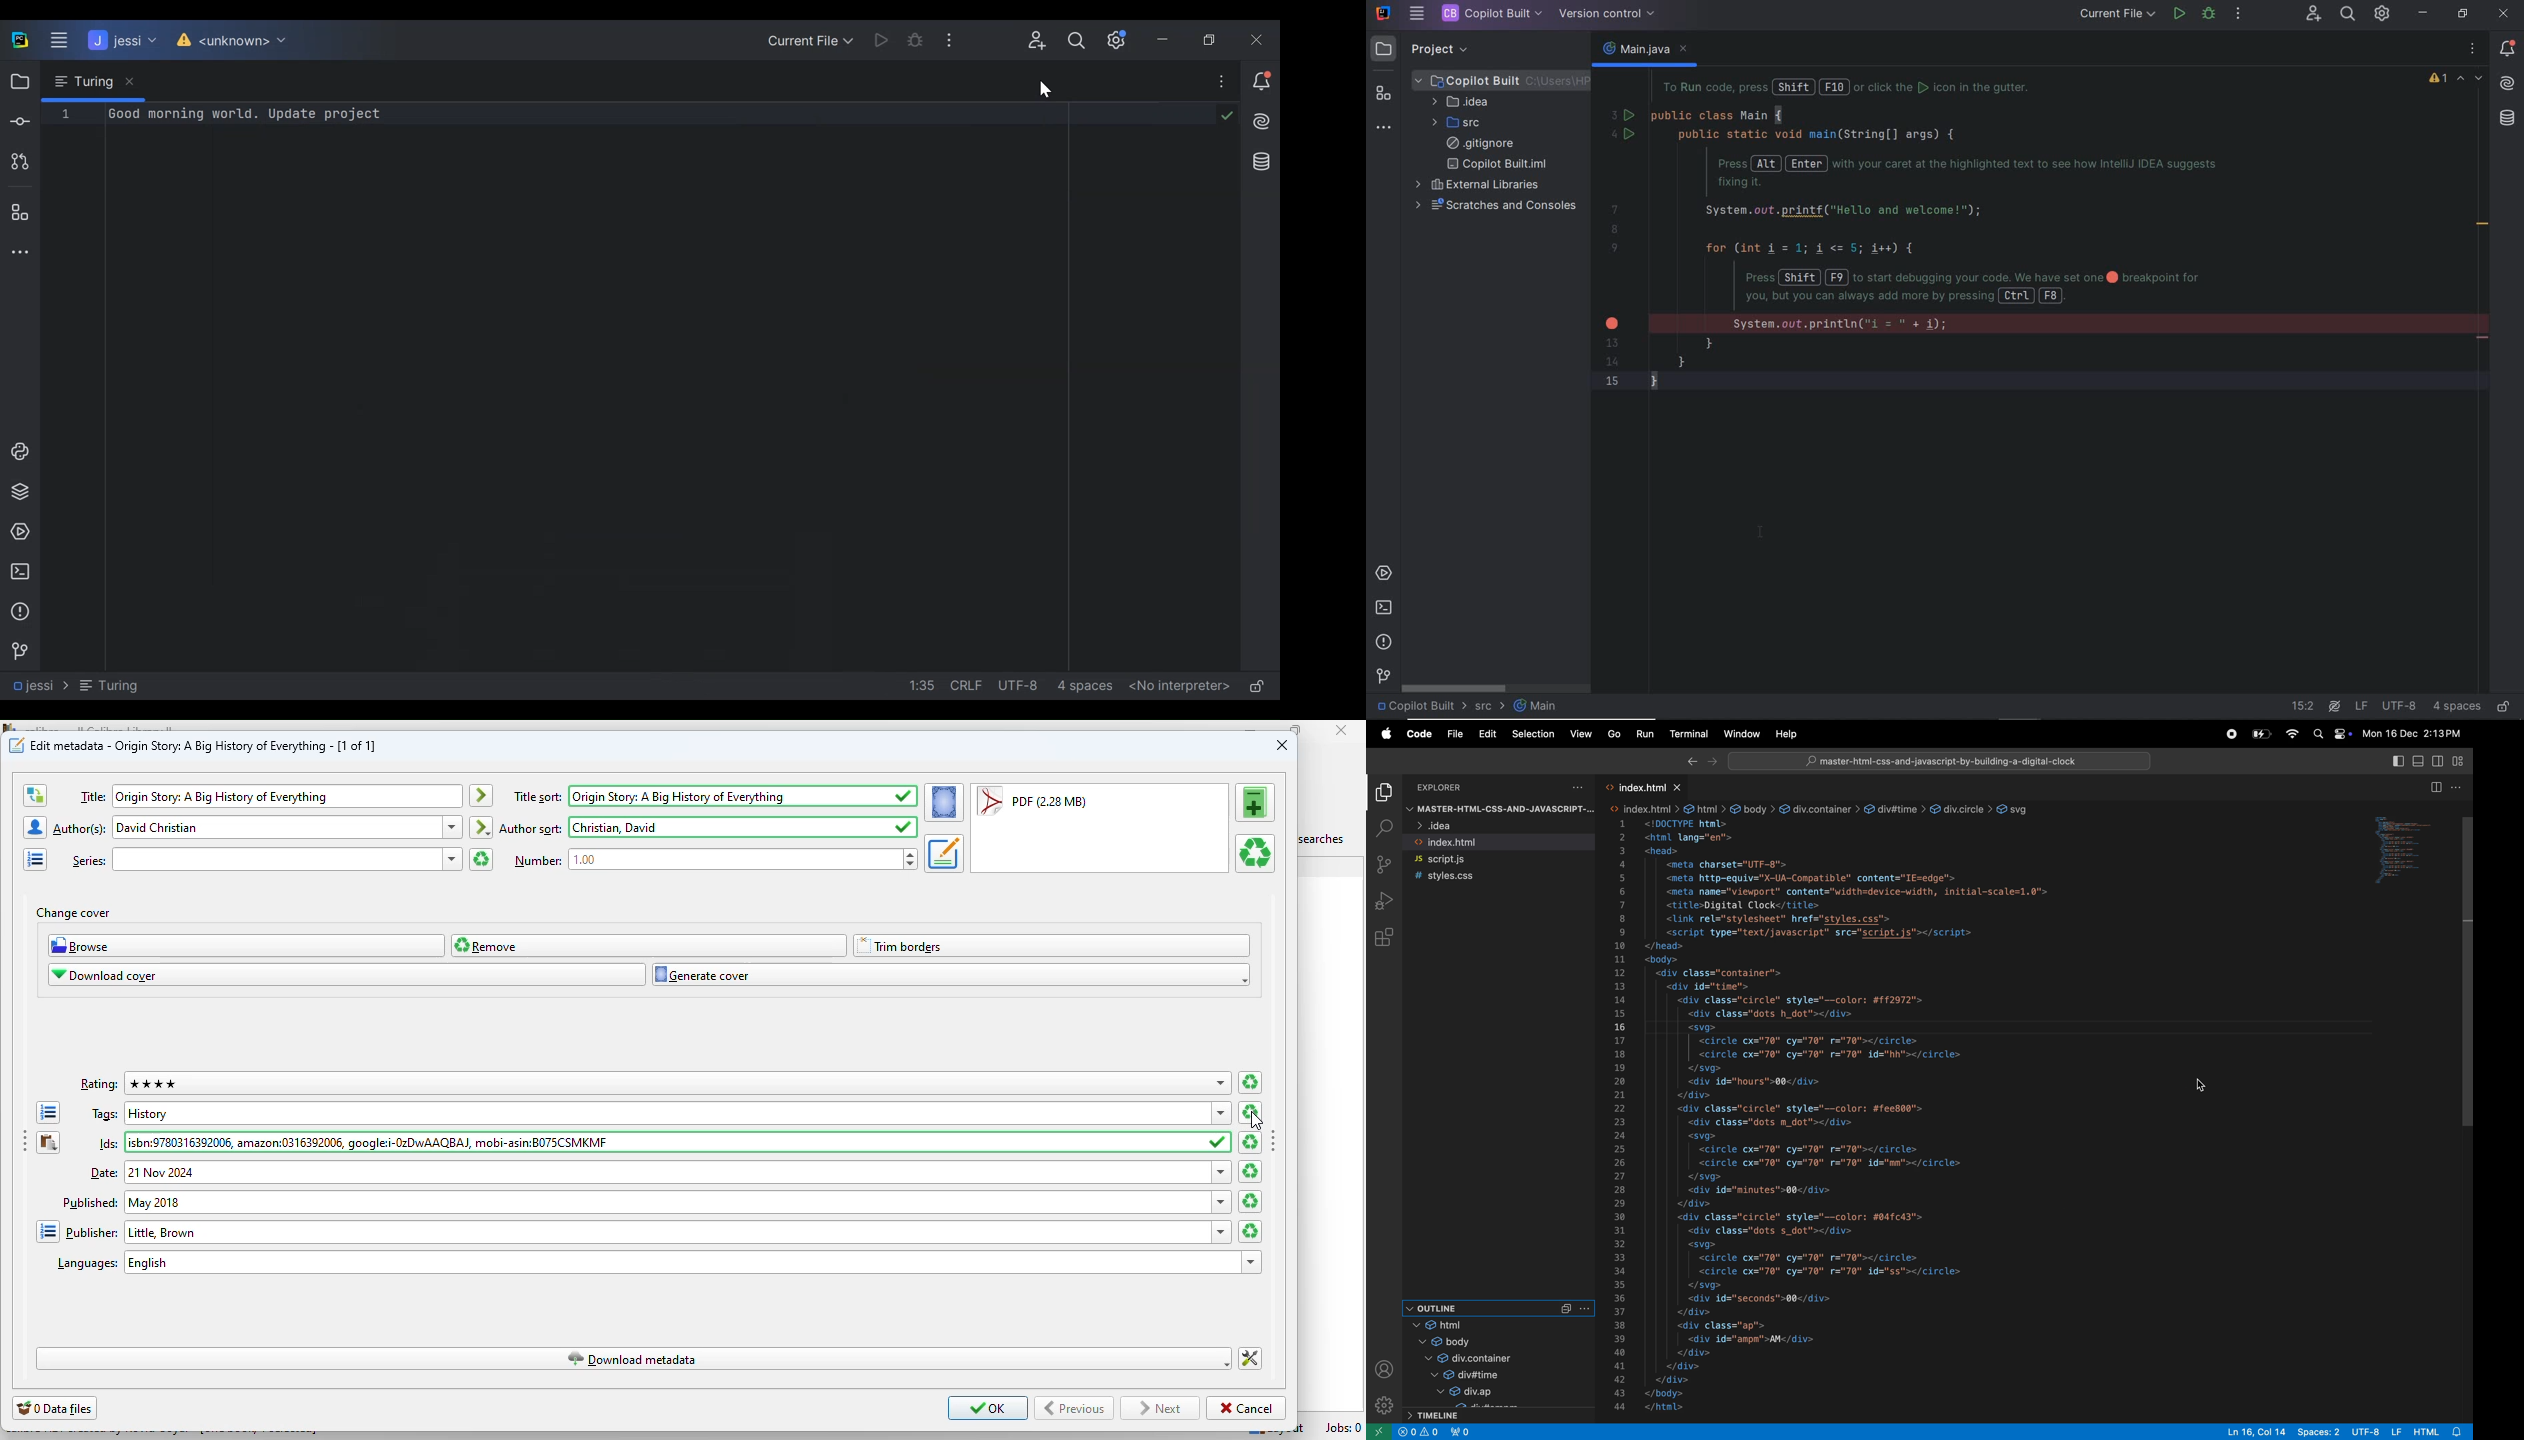  What do you see at coordinates (48, 1232) in the screenshot?
I see `open the manage publishers editor` at bounding box center [48, 1232].